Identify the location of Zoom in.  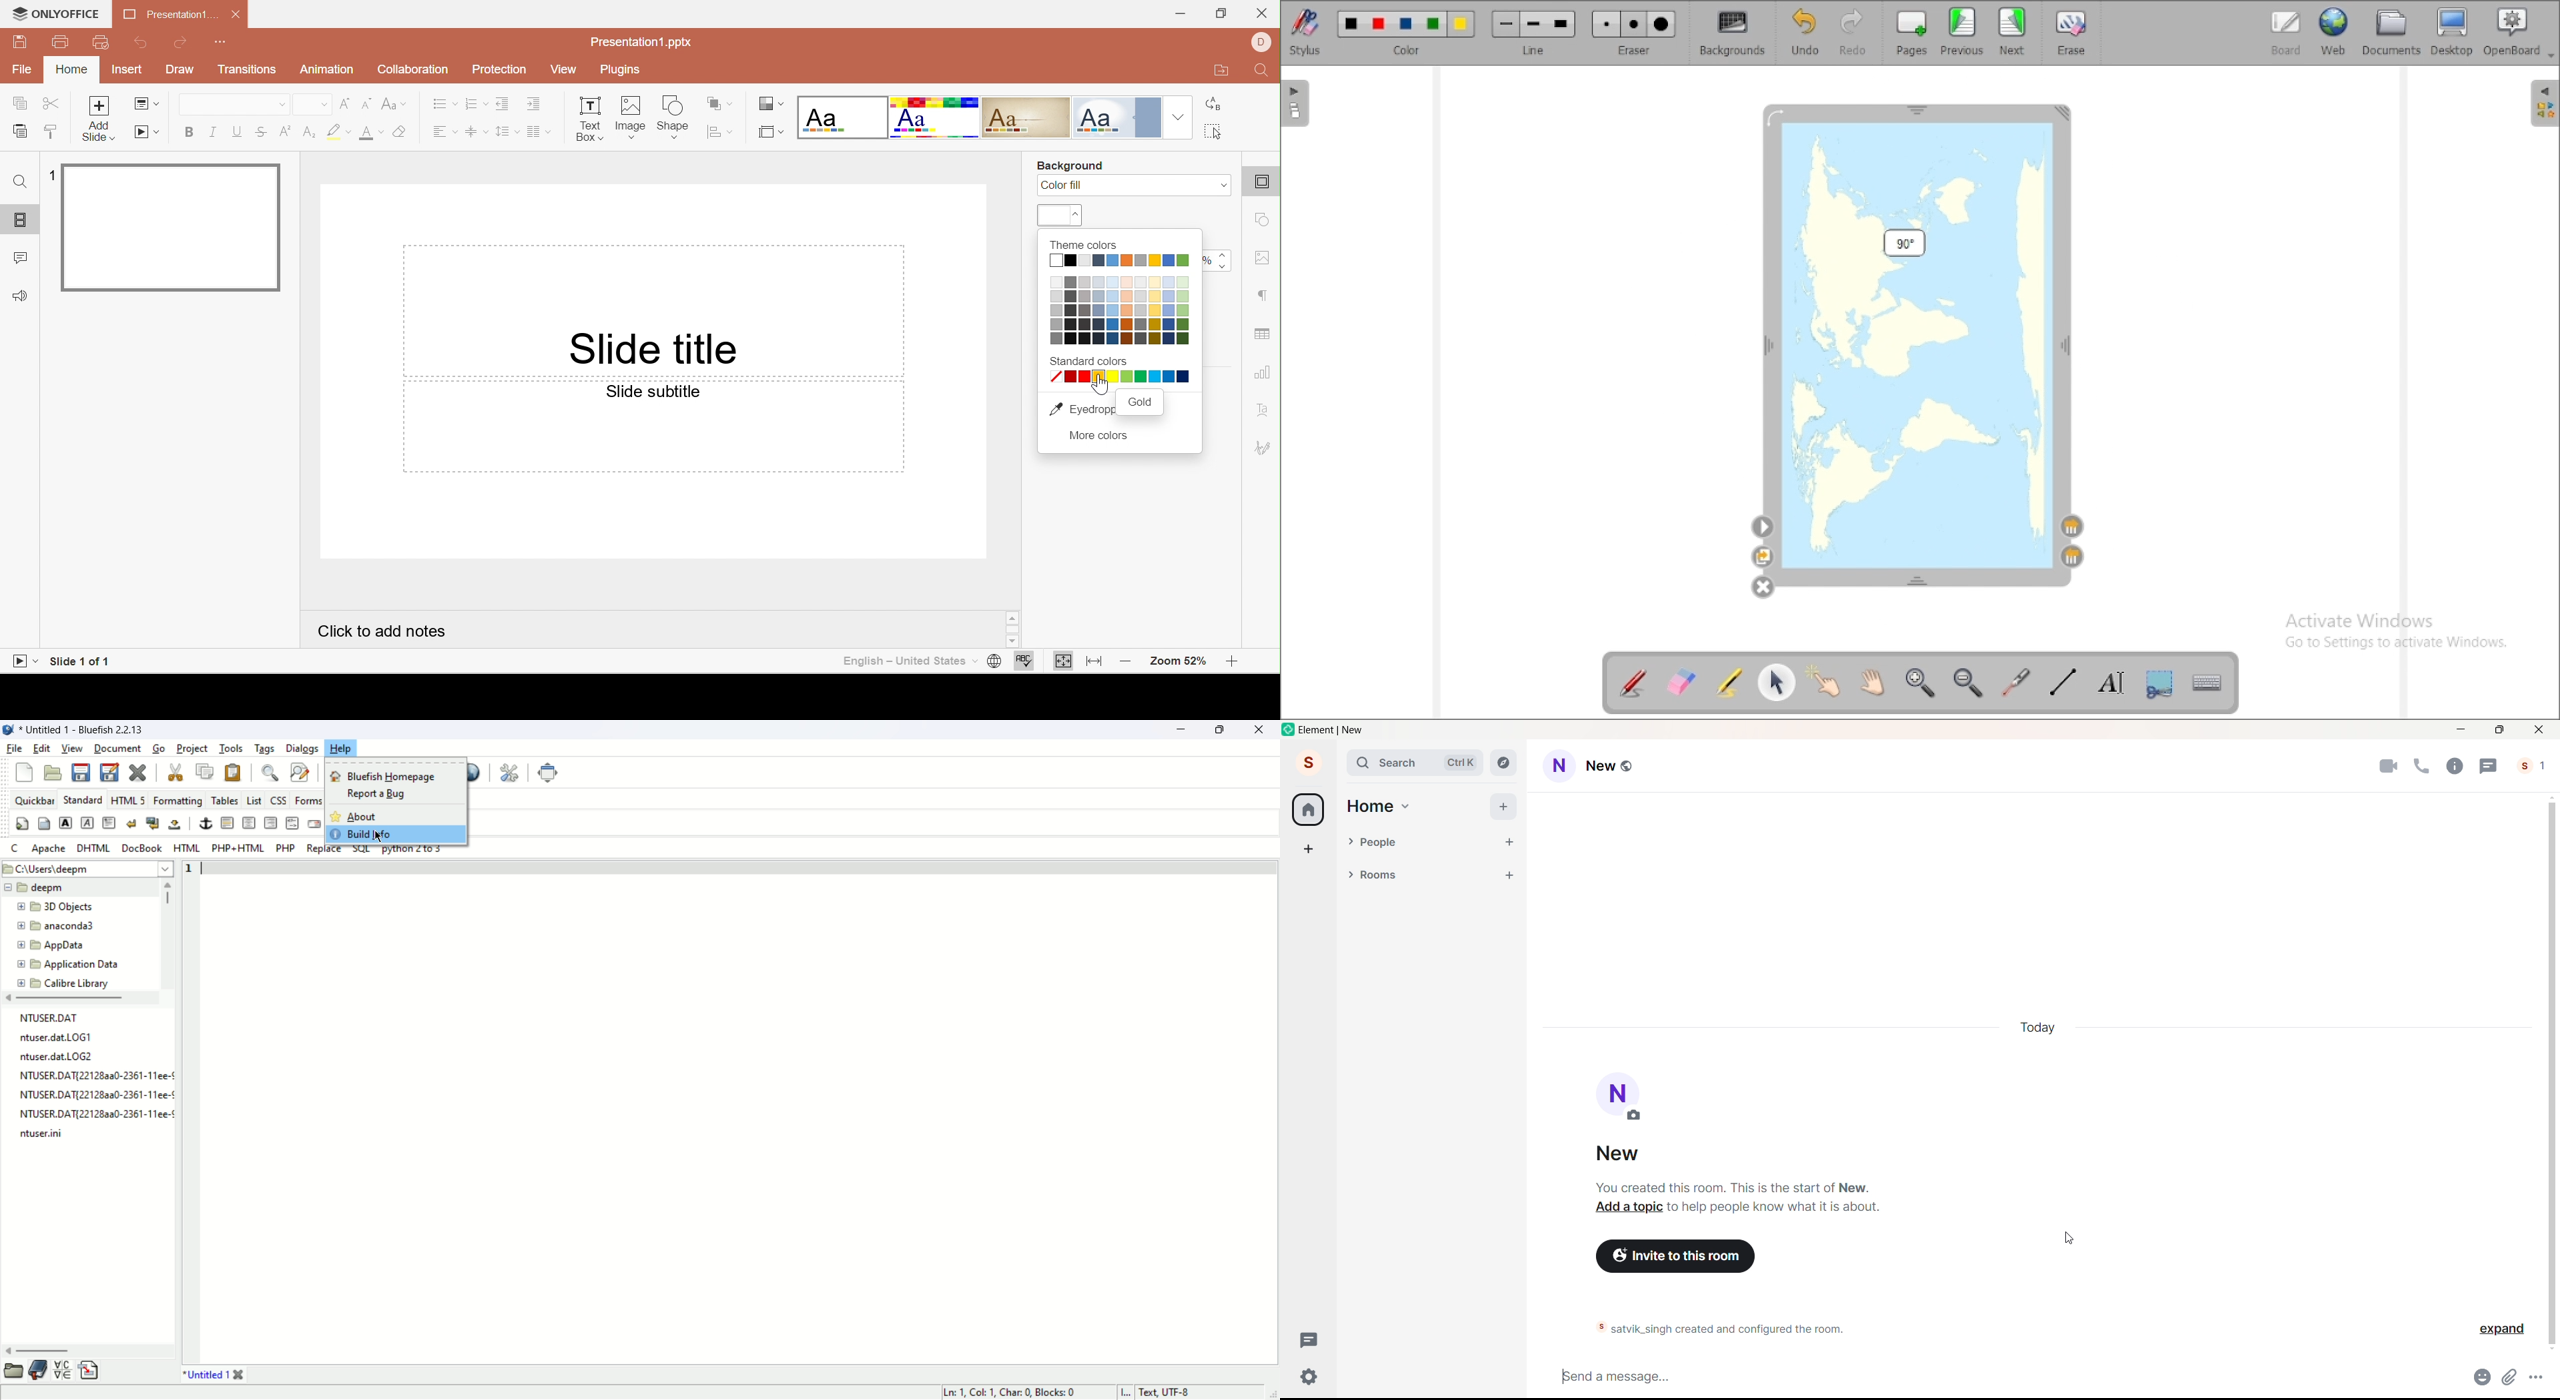
(1231, 664).